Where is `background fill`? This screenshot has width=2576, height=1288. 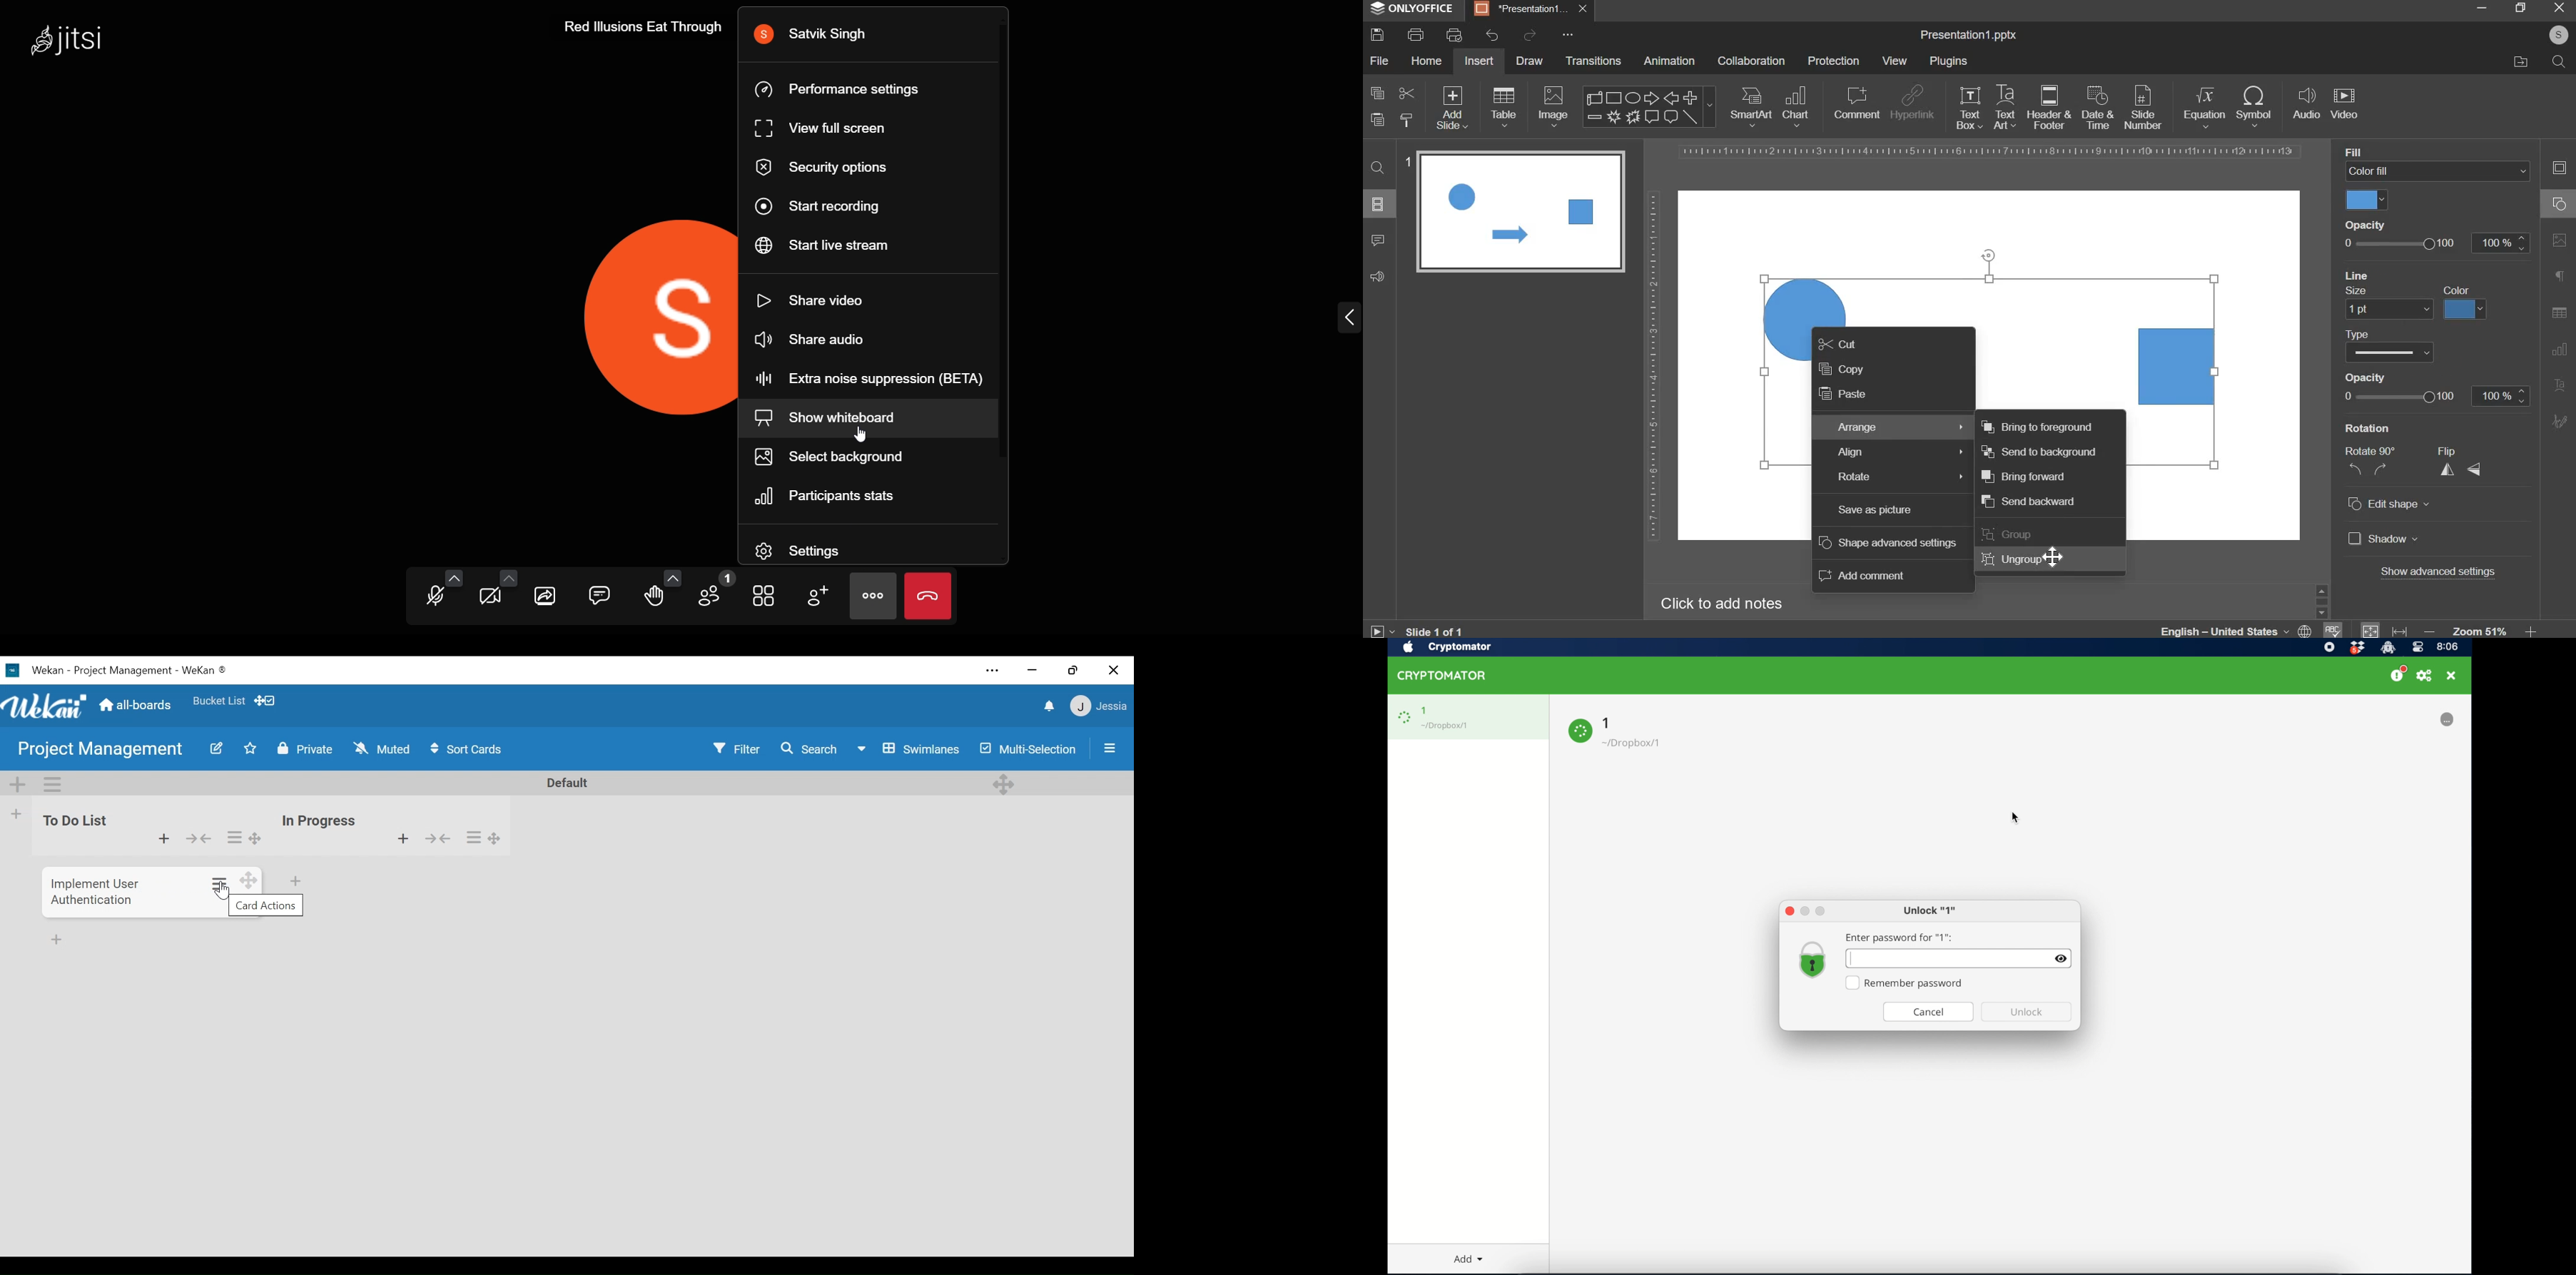 background fill is located at coordinates (2439, 172).